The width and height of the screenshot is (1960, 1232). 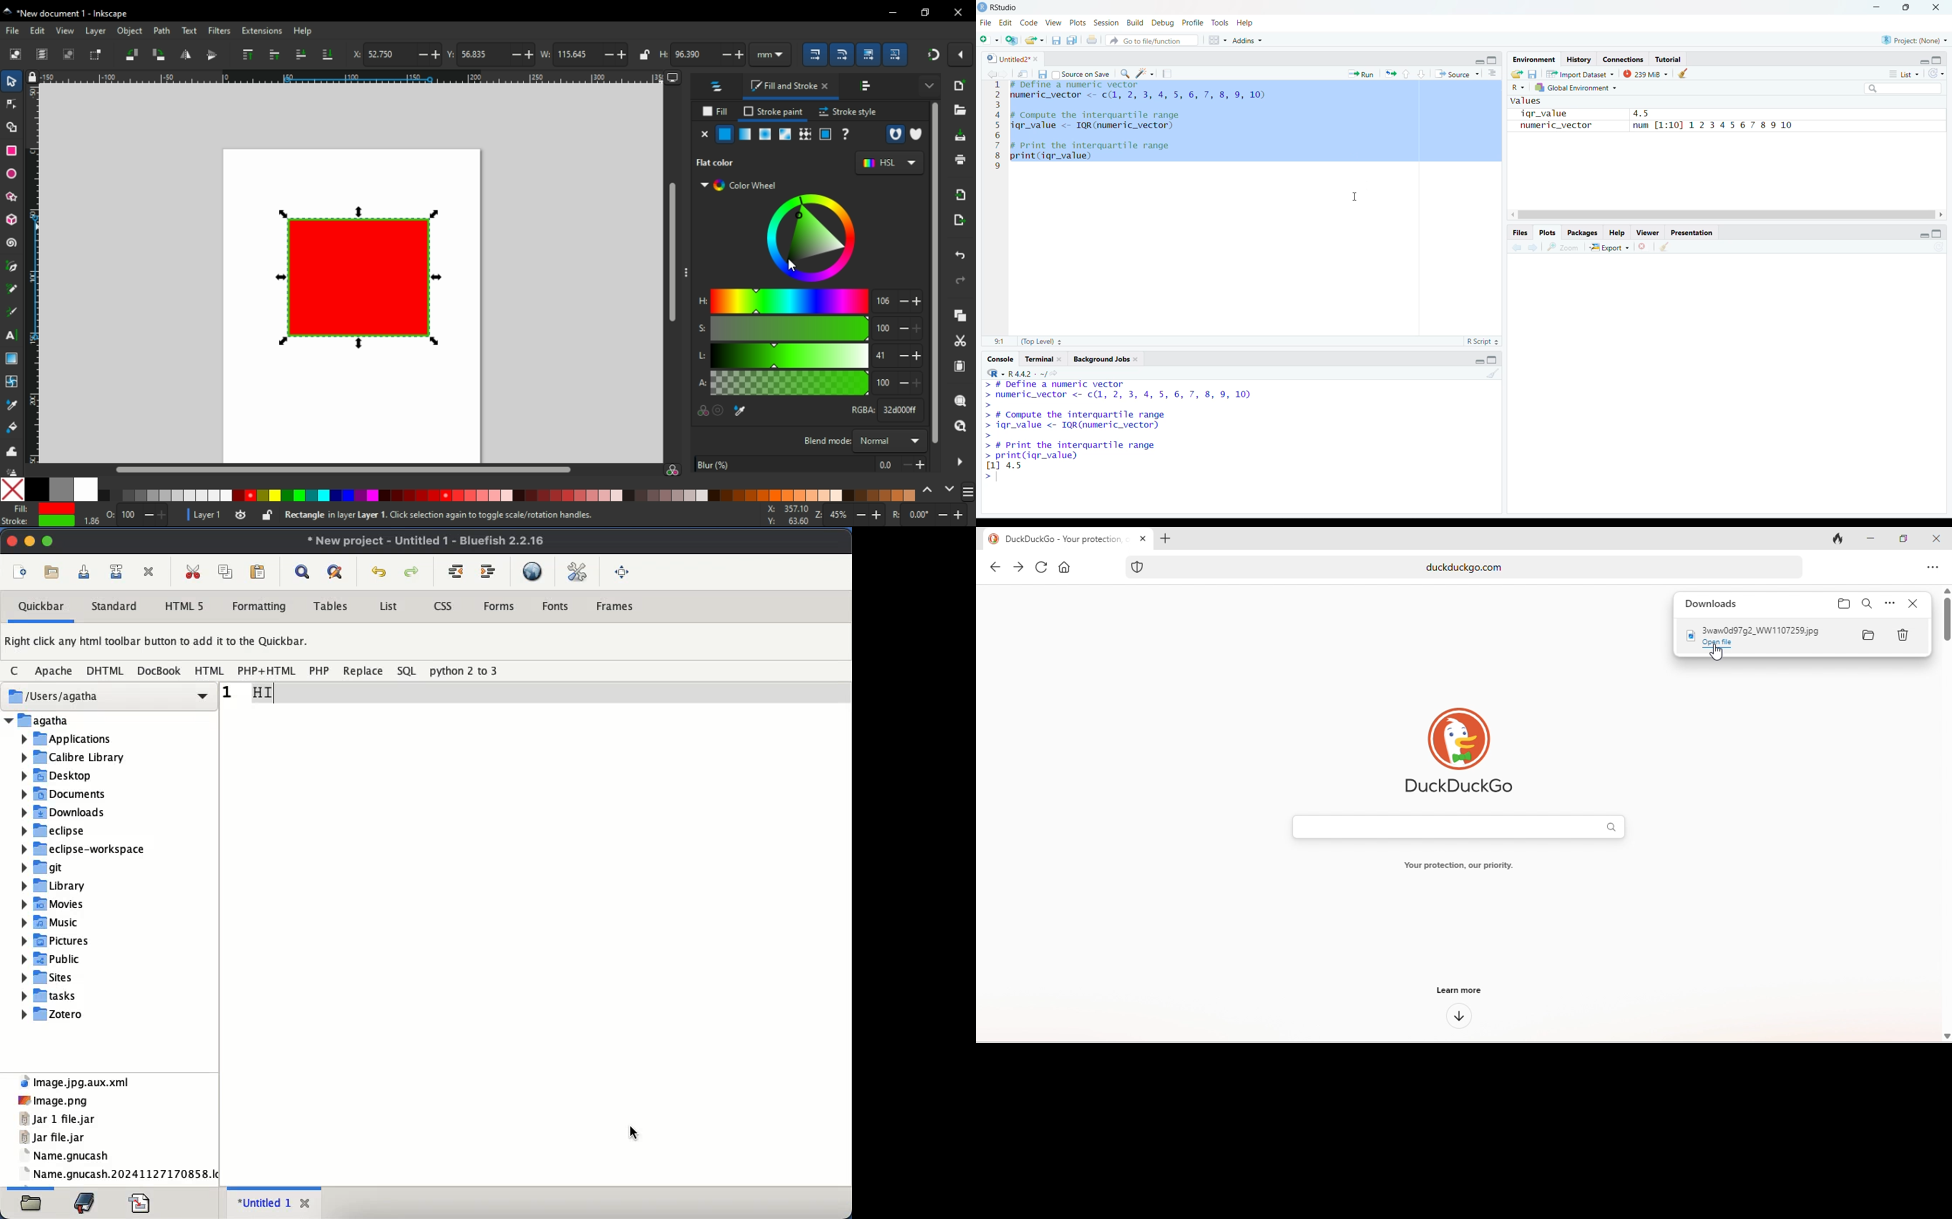 What do you see at coordinates (1493, 359) in the screenshot?
I see `Maximize` at bounding box center [1493, 359].